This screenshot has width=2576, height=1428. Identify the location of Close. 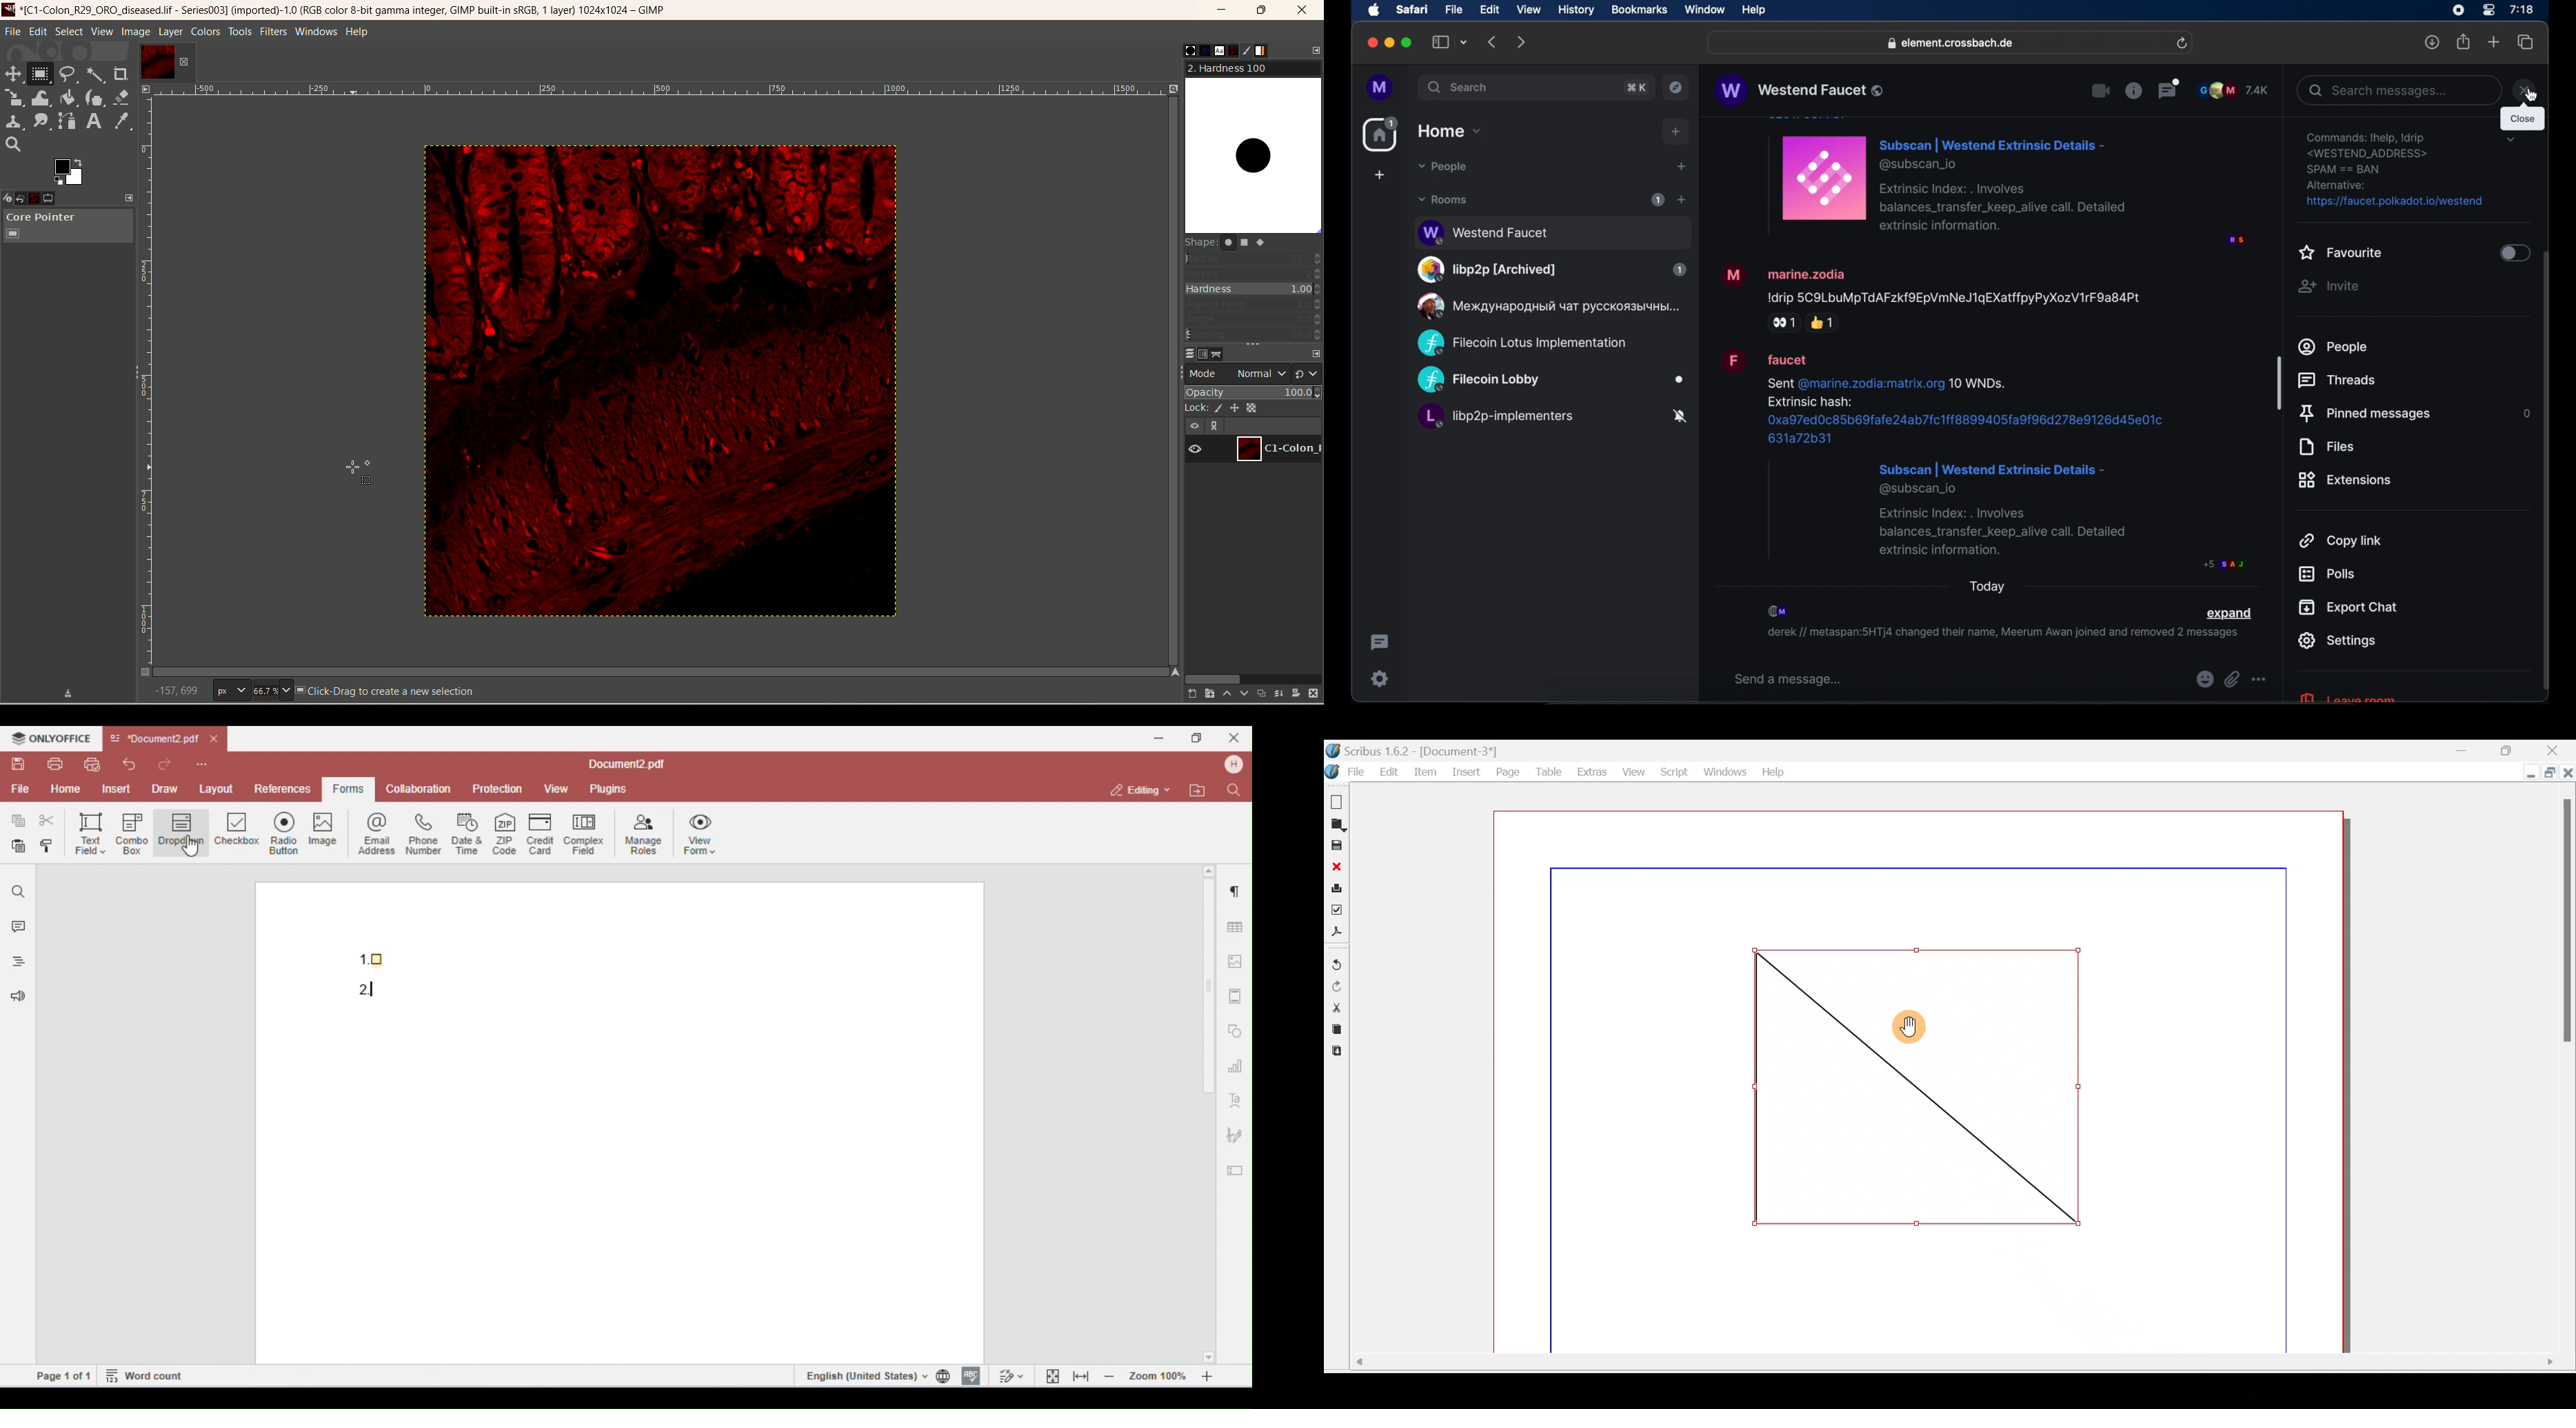
(2568, 777).